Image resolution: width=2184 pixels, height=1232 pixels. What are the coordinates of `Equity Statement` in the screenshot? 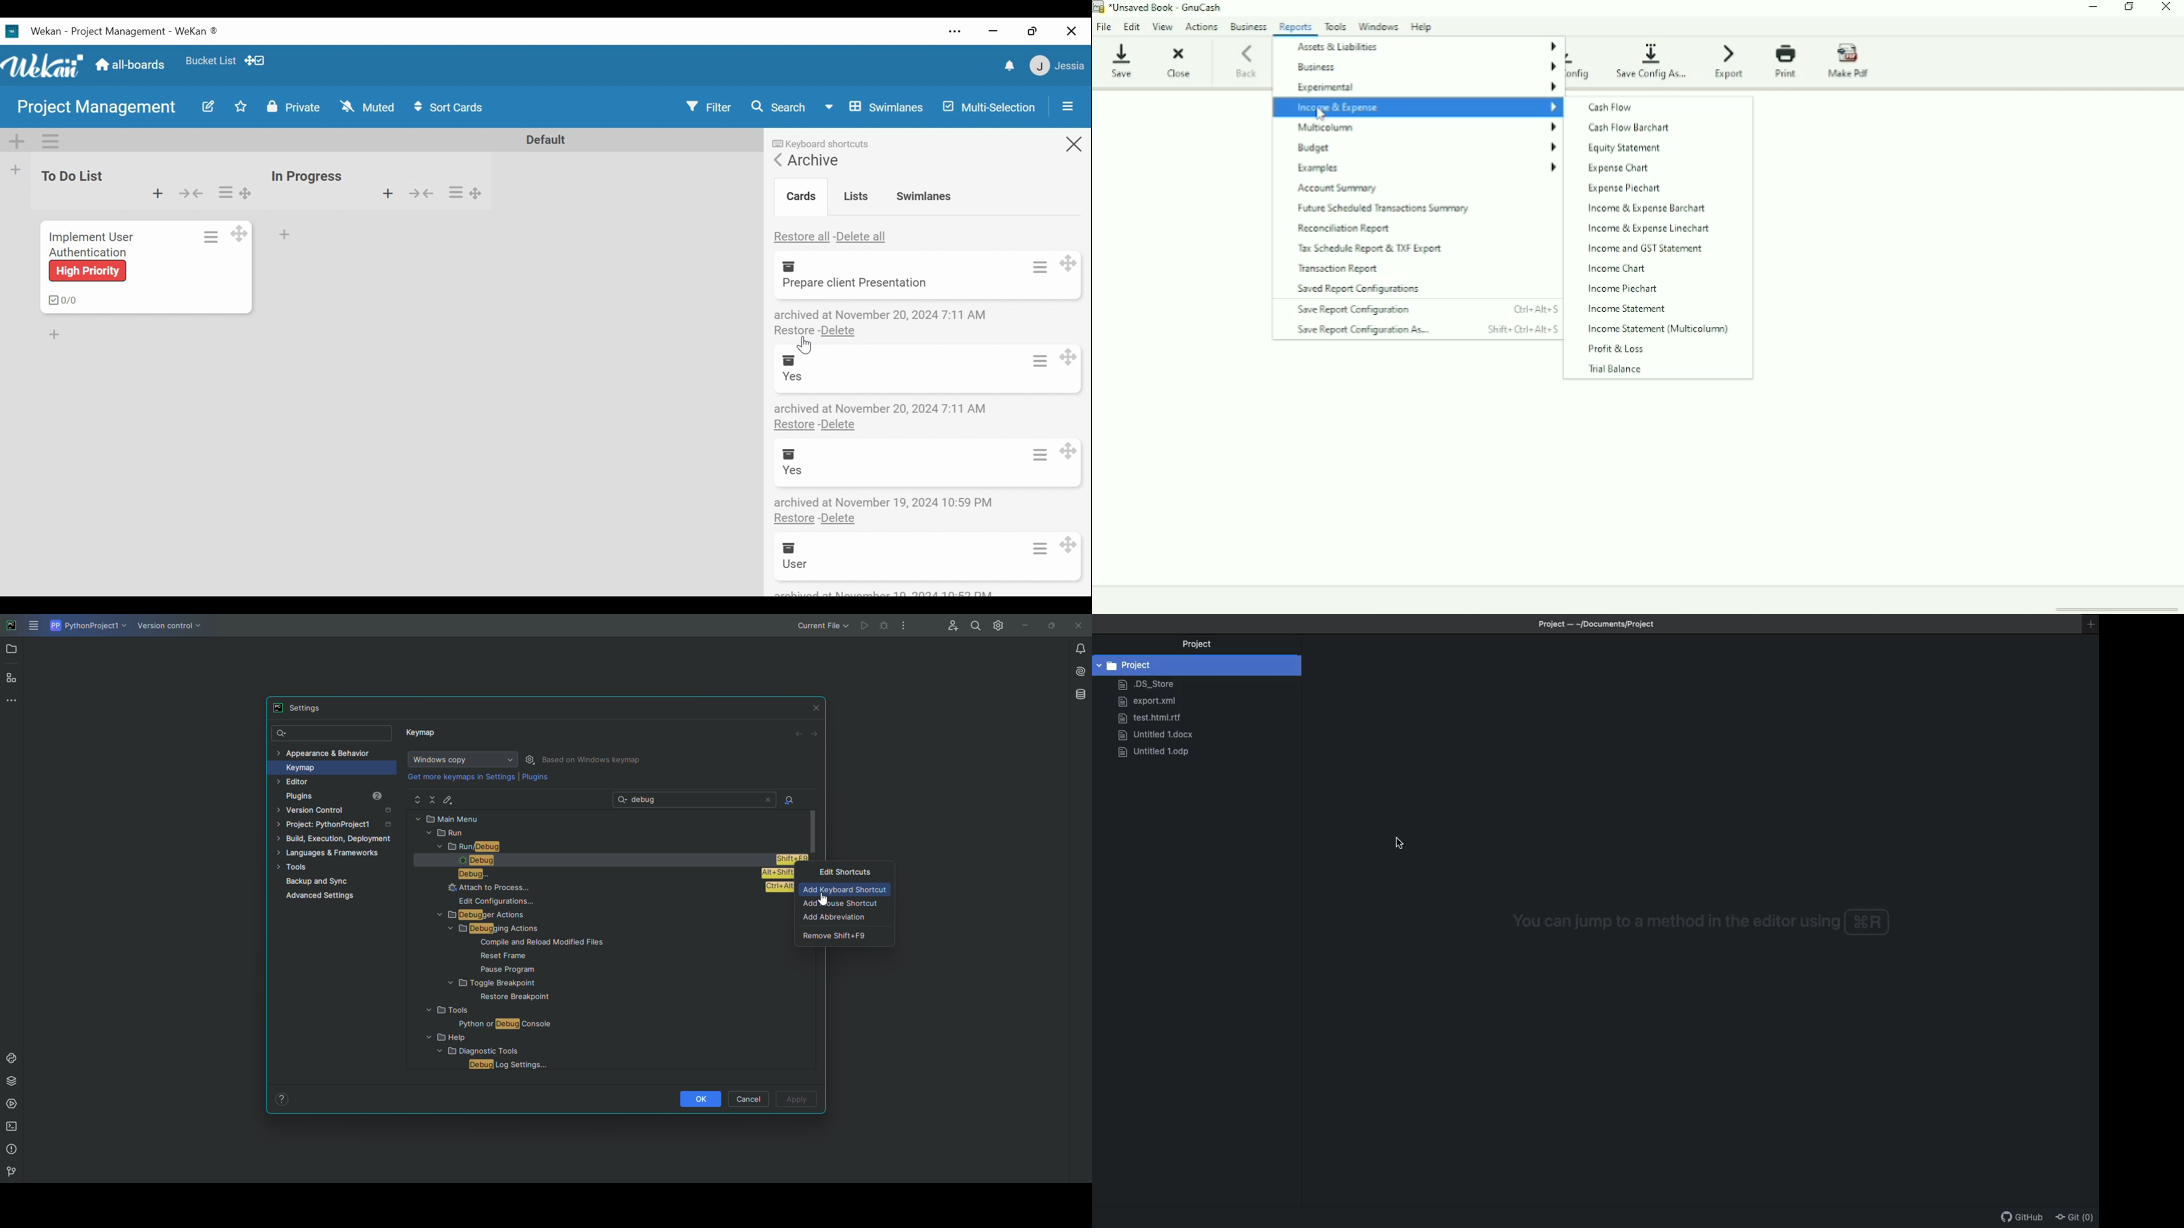 It's located at (1622, 149).